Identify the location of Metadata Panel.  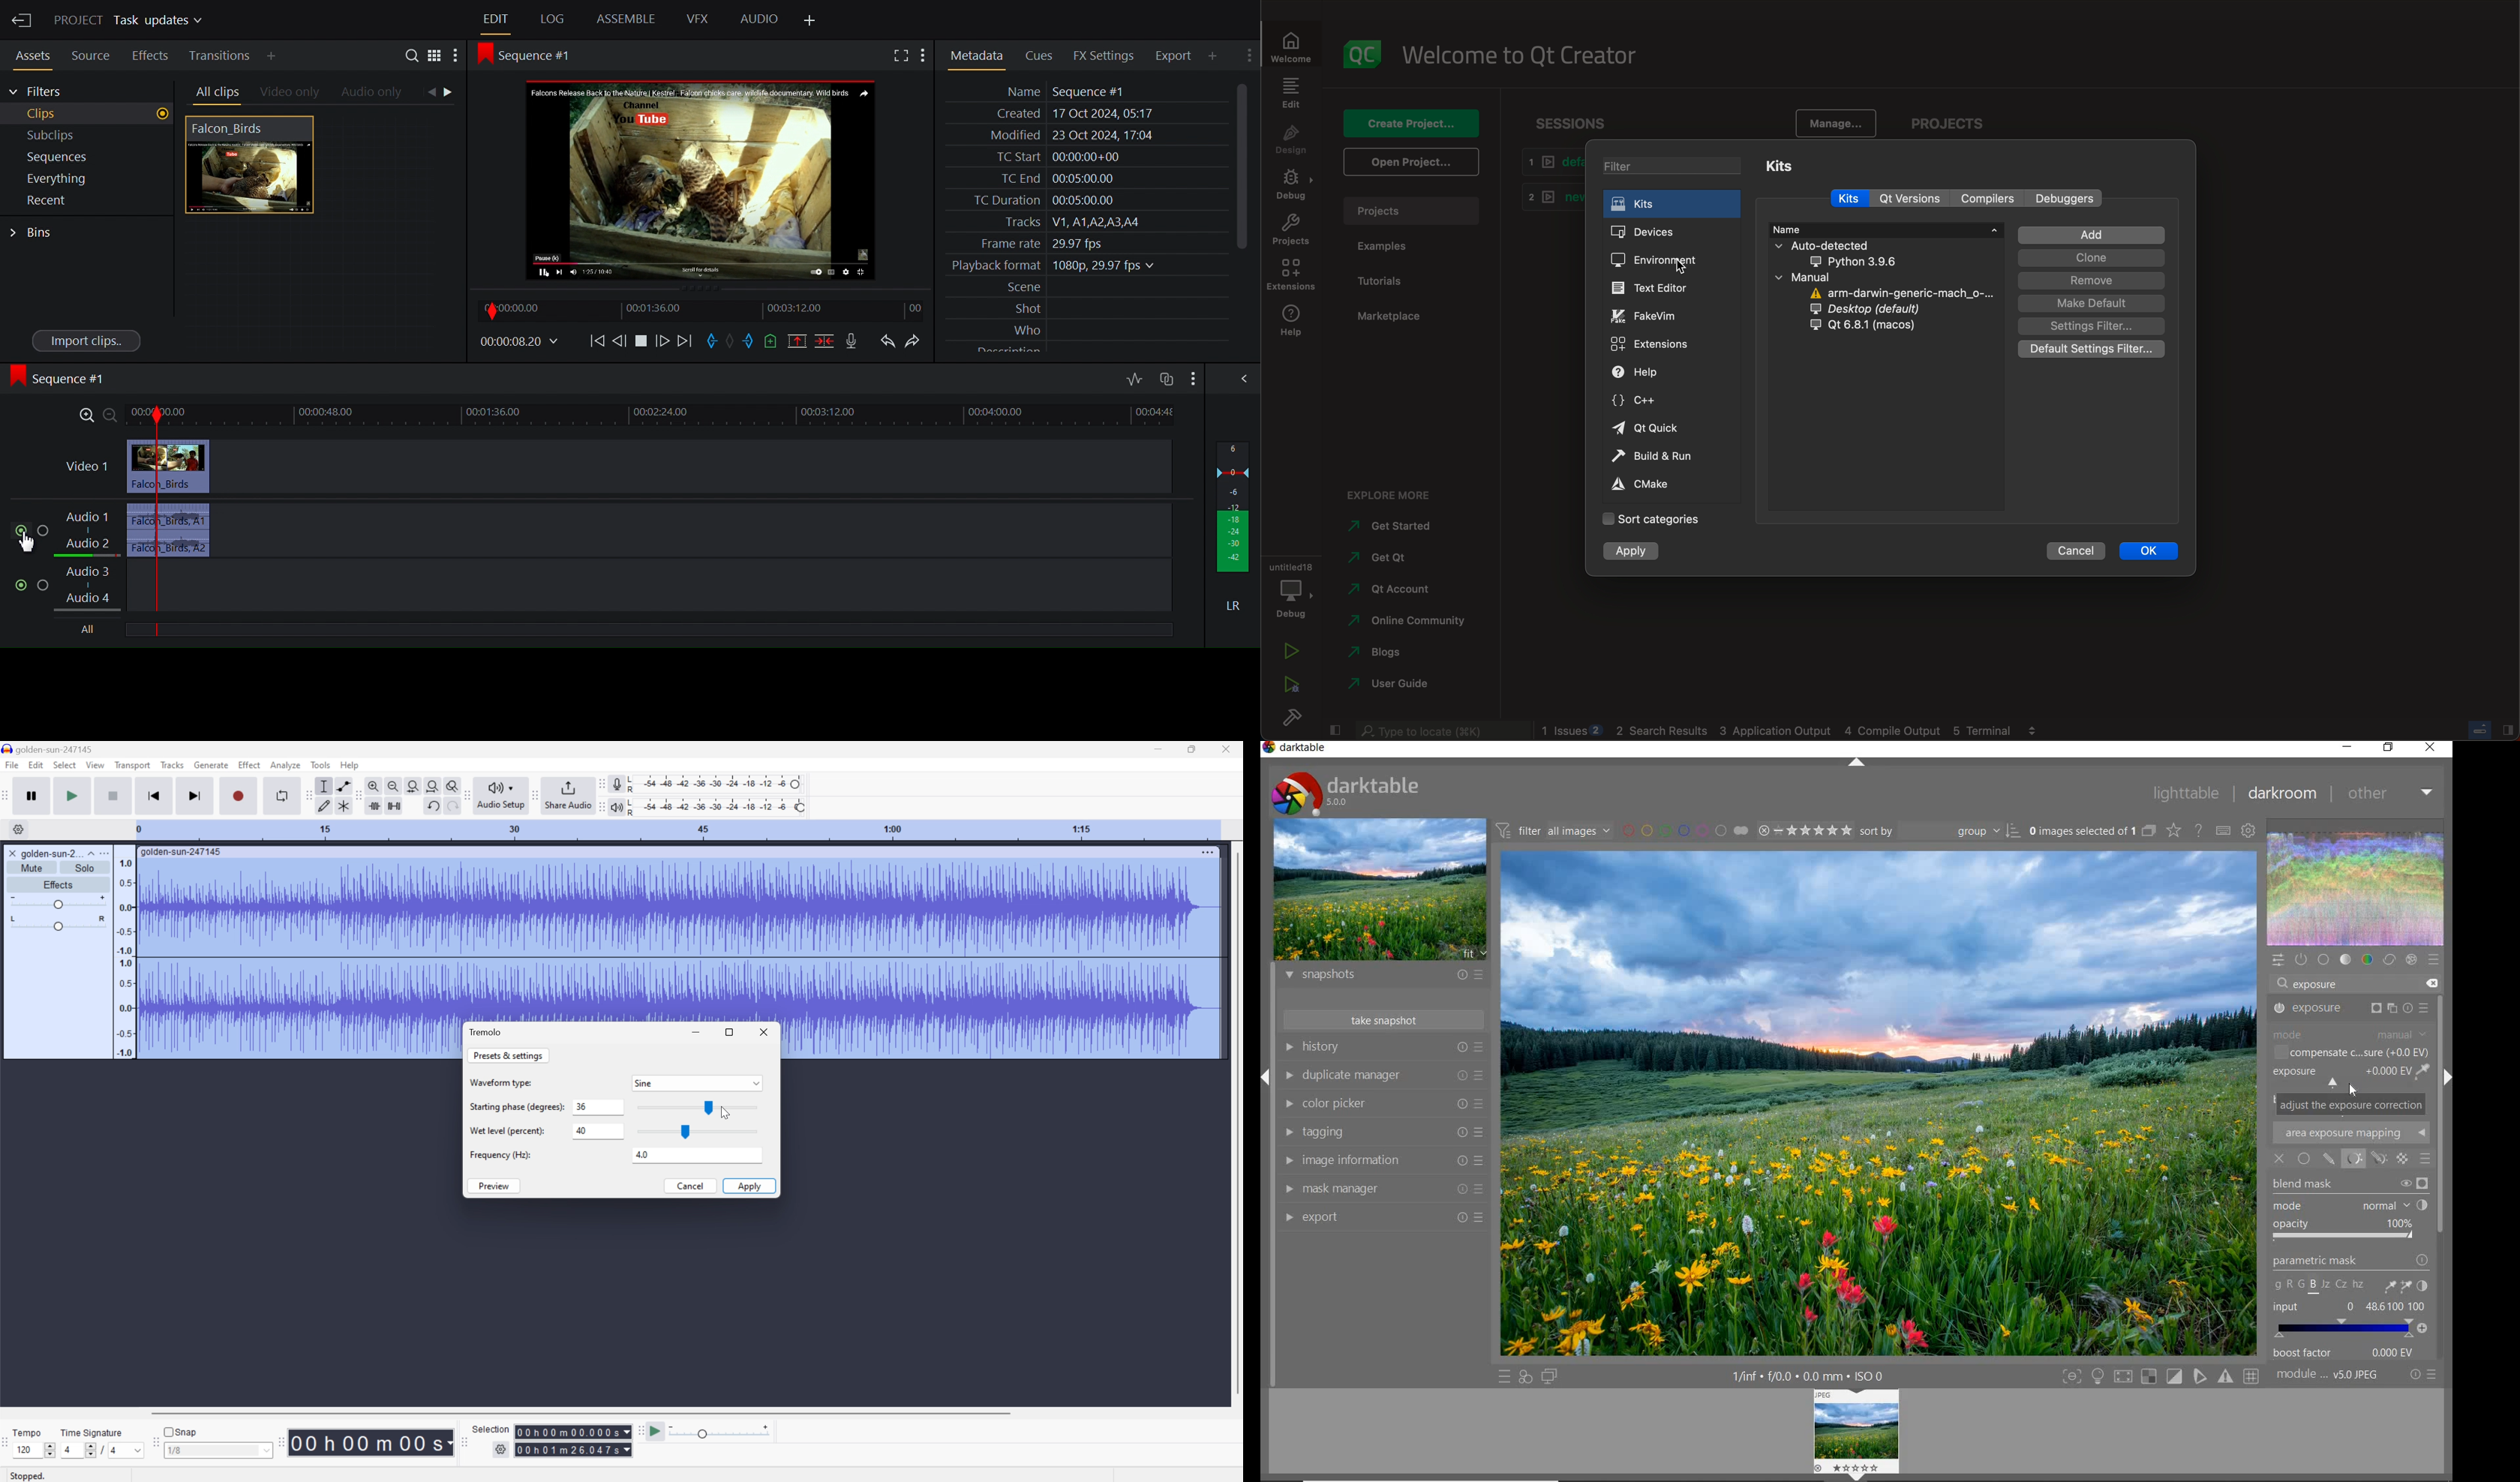
(976, 56).